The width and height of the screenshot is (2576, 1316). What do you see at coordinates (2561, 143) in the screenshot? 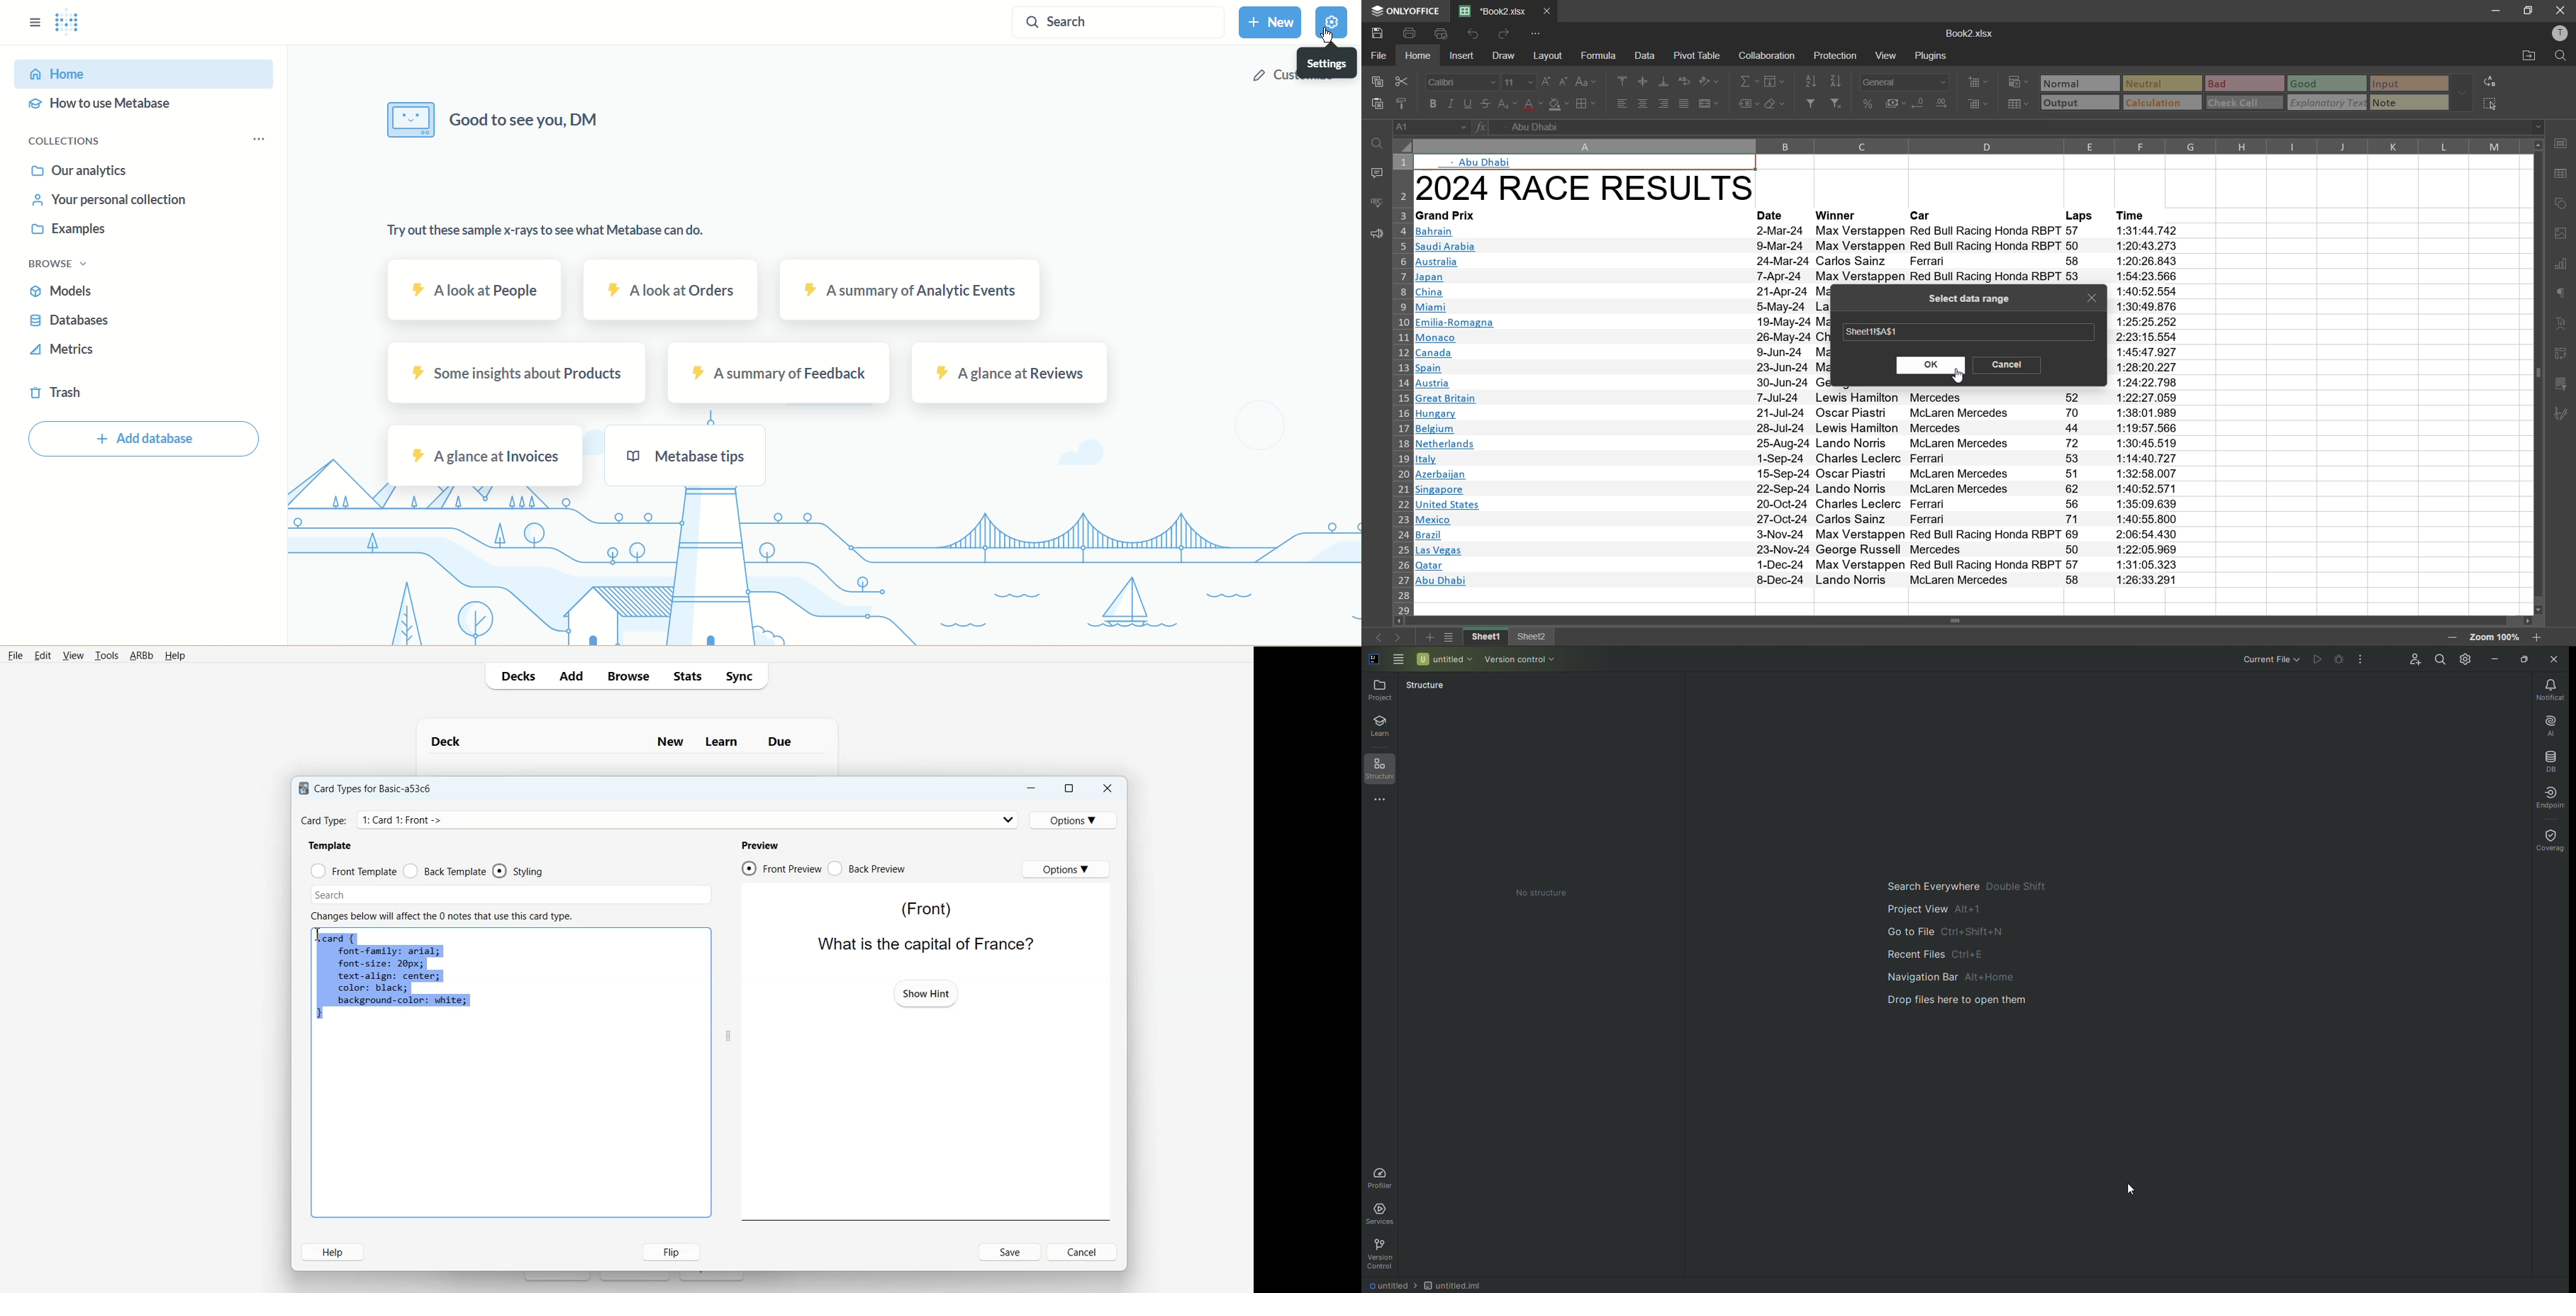
I see `cell settings` at bounding box center [2561, 143].